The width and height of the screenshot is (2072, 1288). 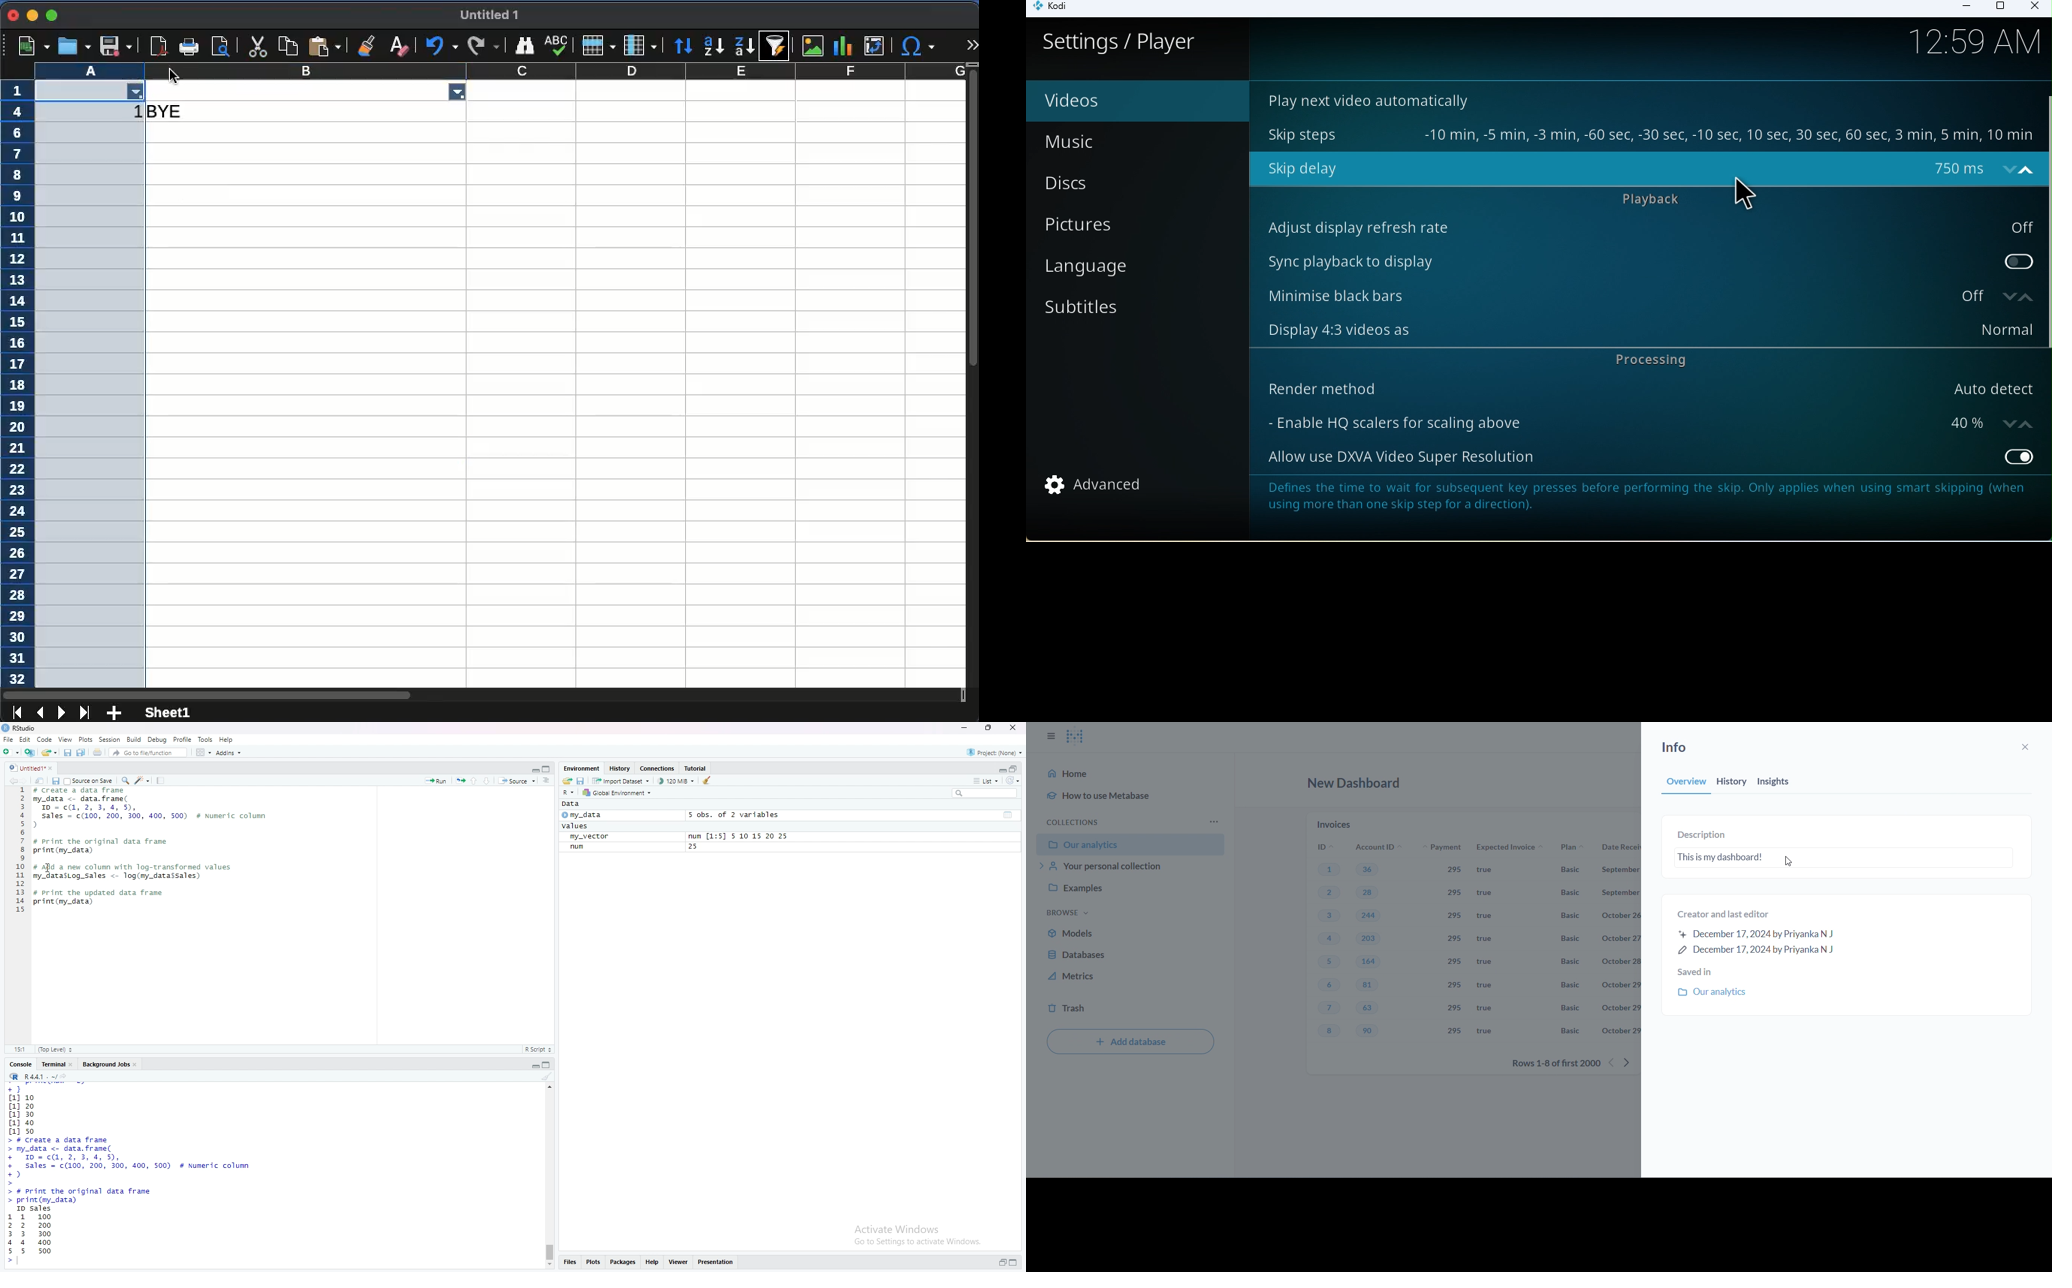 I want to click on refresh options, so click(x=1014, y=782).